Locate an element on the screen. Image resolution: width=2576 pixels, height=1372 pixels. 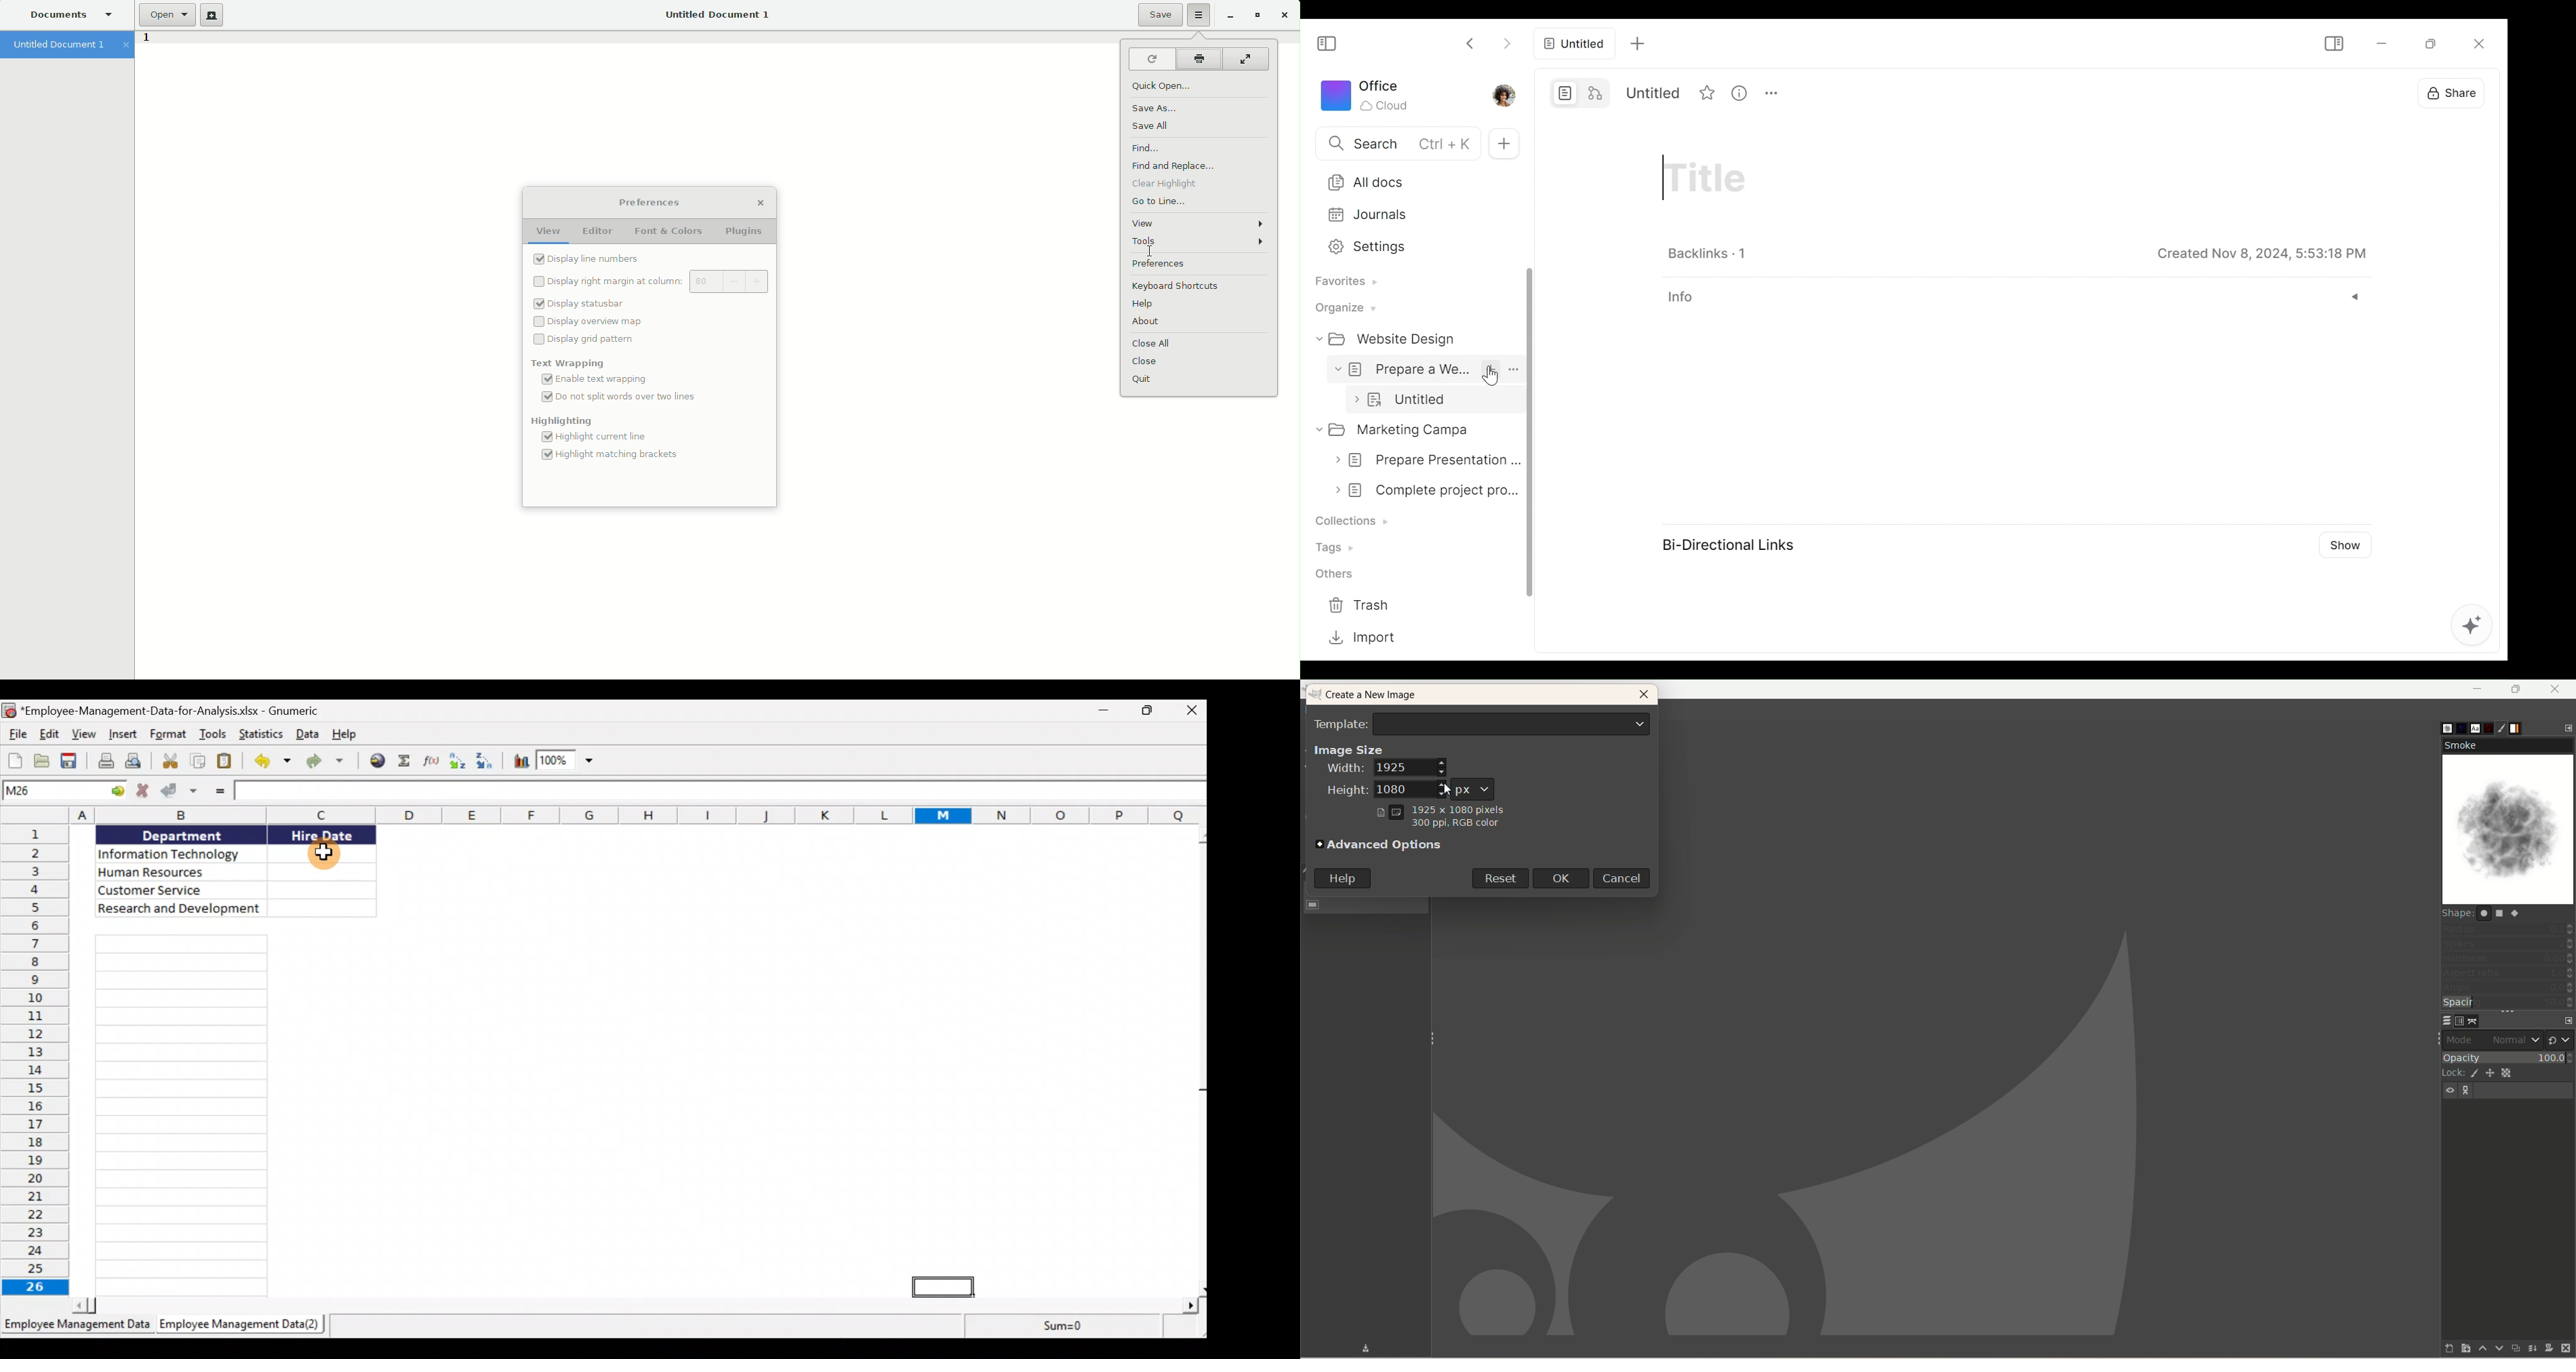
path is located at coordinates (2474, 1021).